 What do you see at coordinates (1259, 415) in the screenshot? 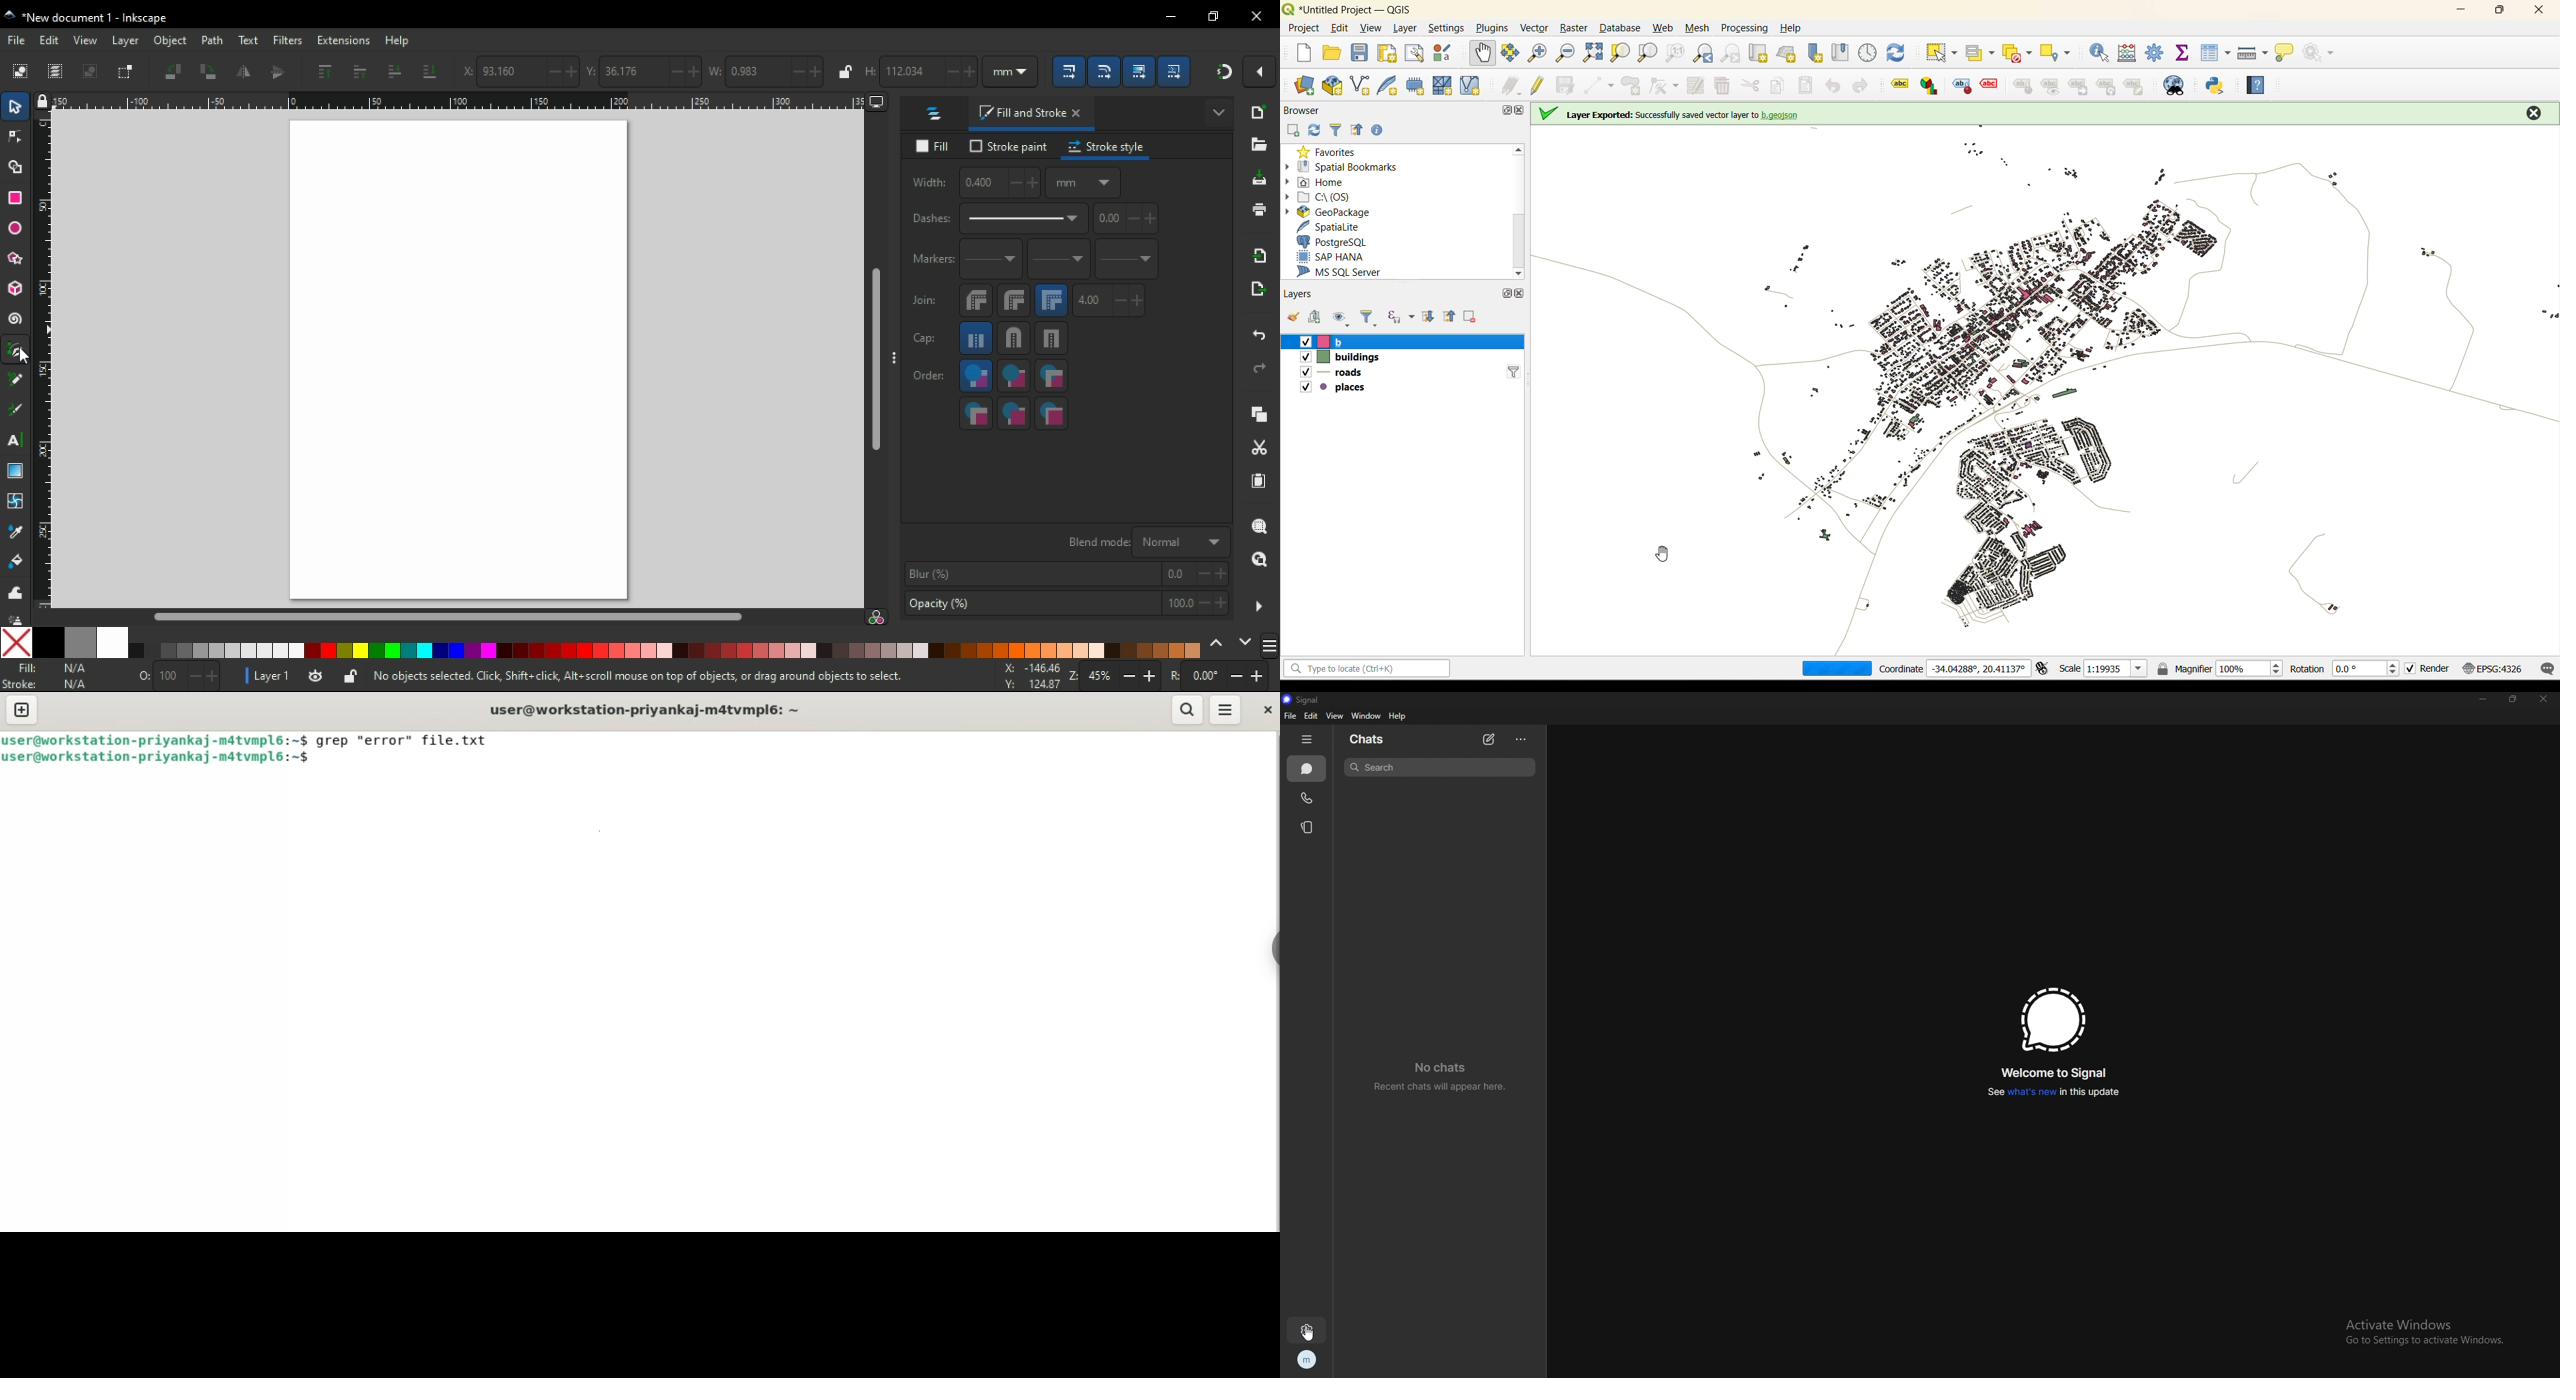
I see `copy` at bounding box center [1259, 415].